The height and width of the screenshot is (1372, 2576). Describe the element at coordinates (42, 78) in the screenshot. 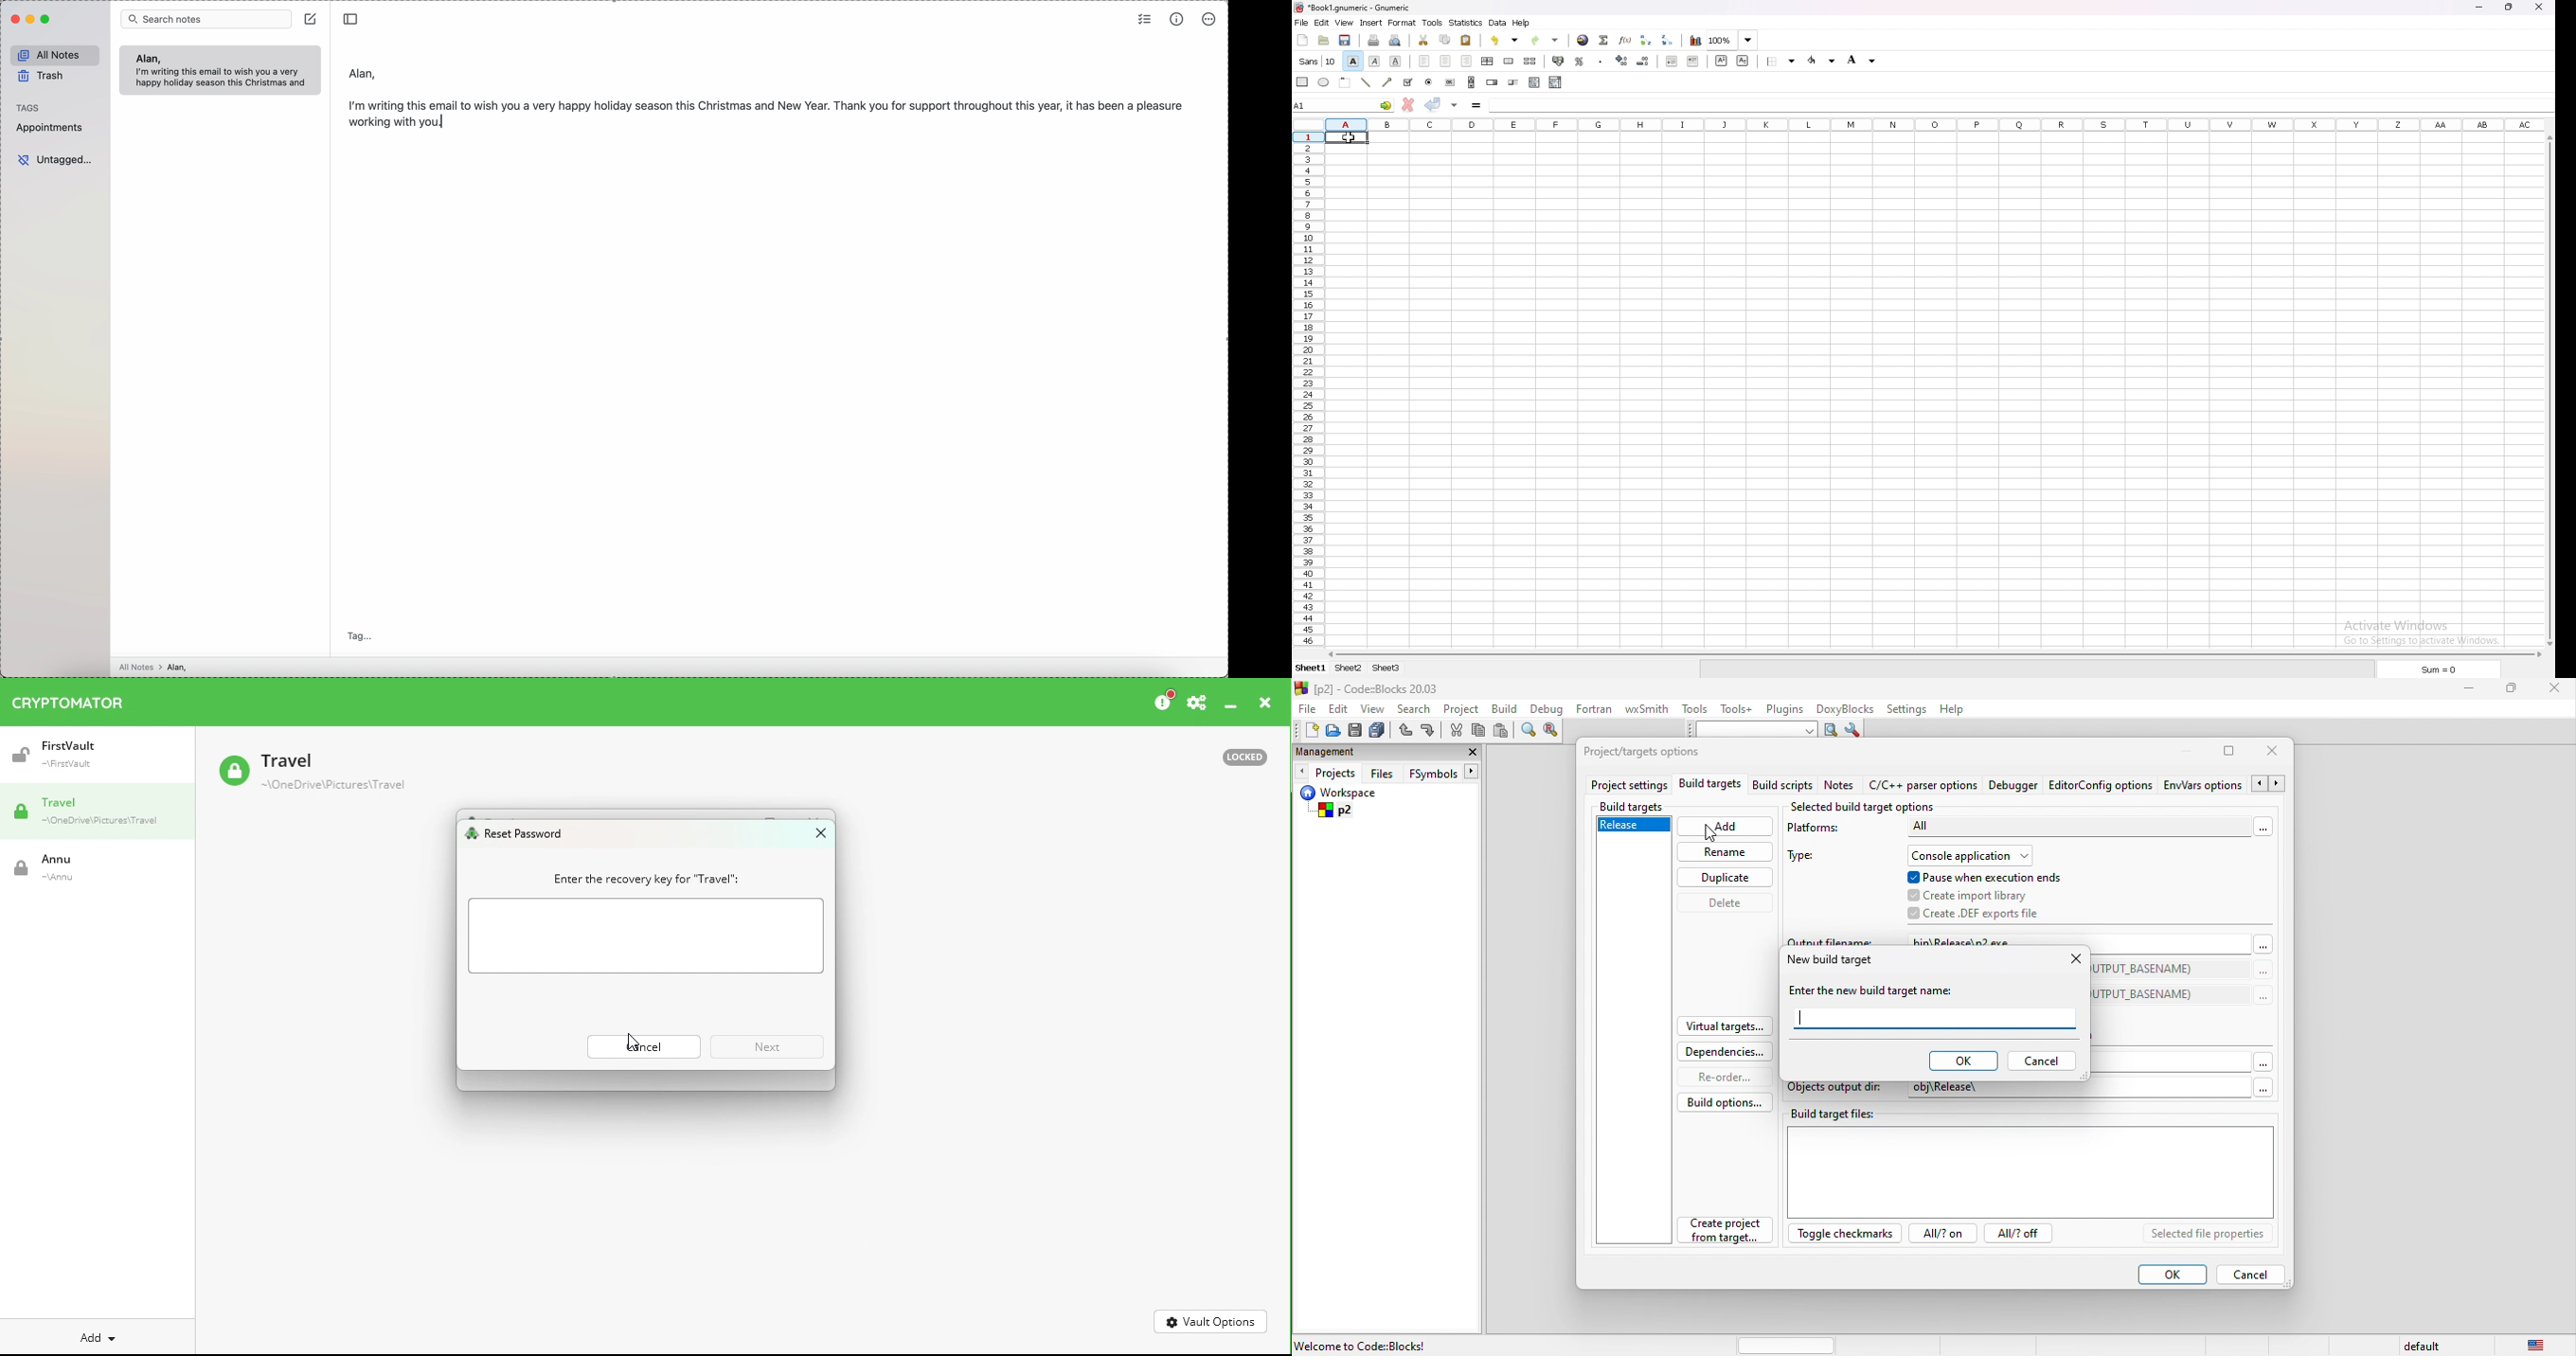

I see `trash` at that location.